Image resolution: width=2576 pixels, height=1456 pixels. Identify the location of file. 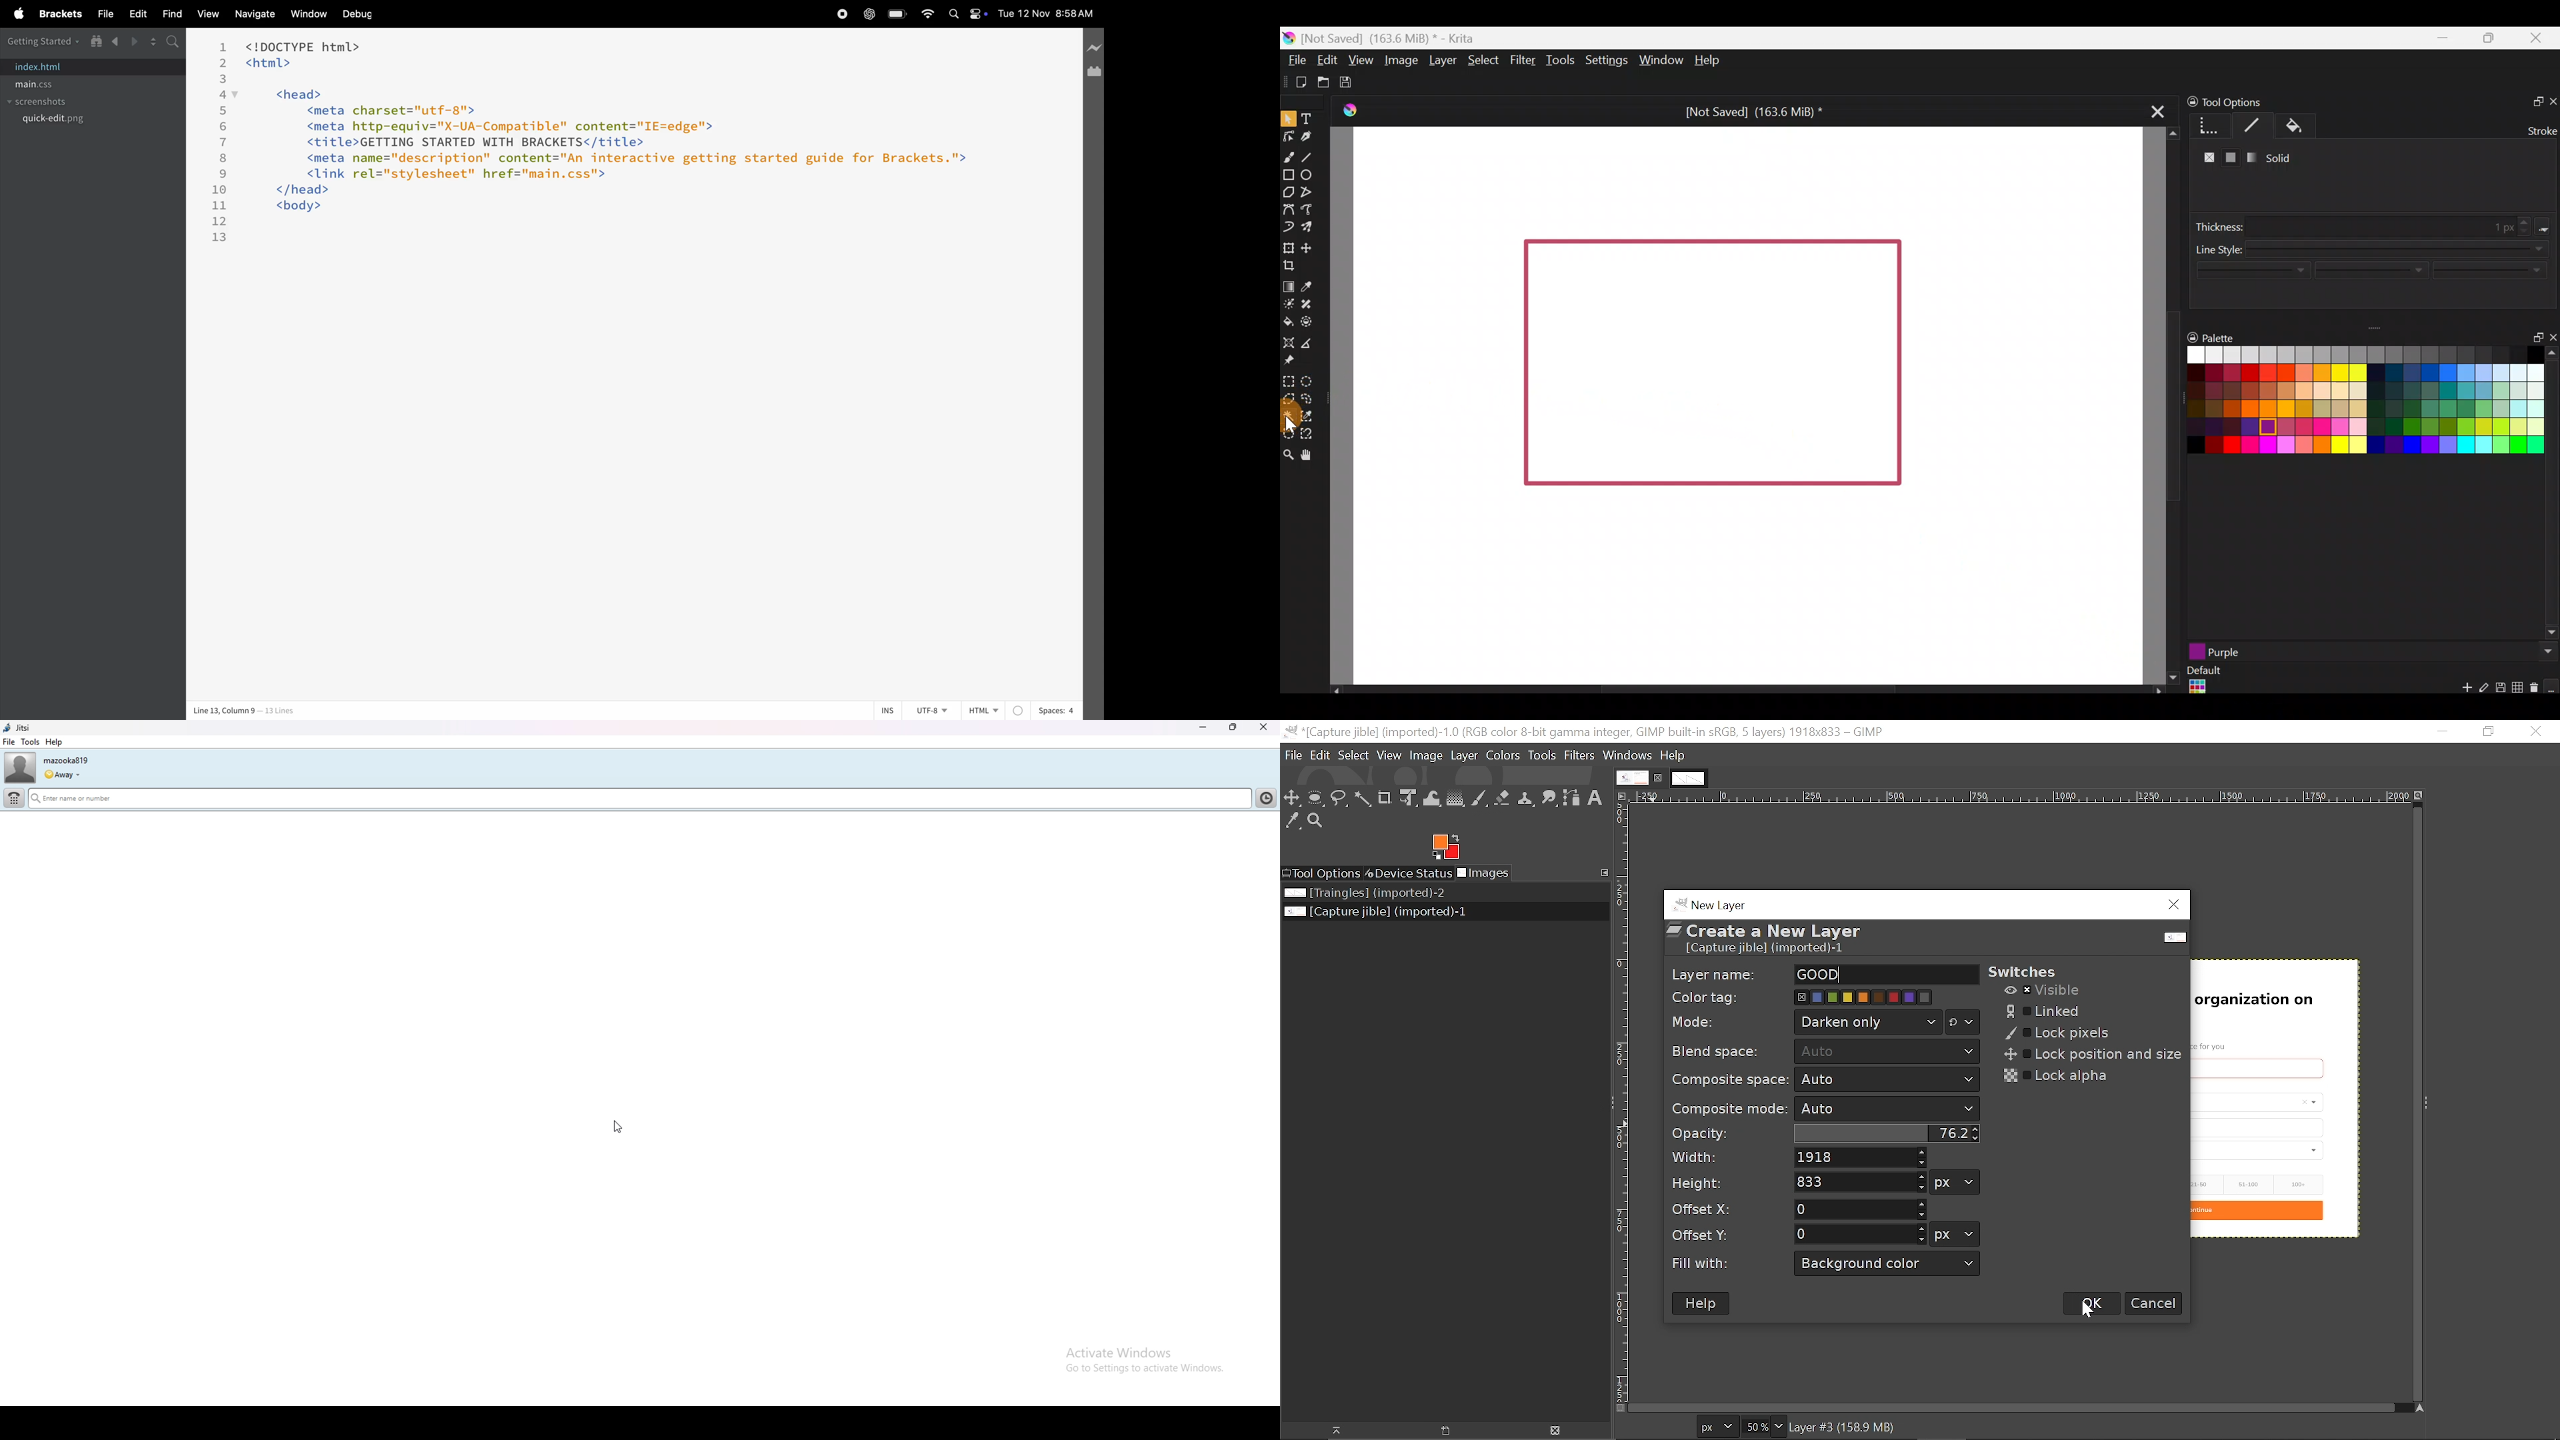
(9, 742).